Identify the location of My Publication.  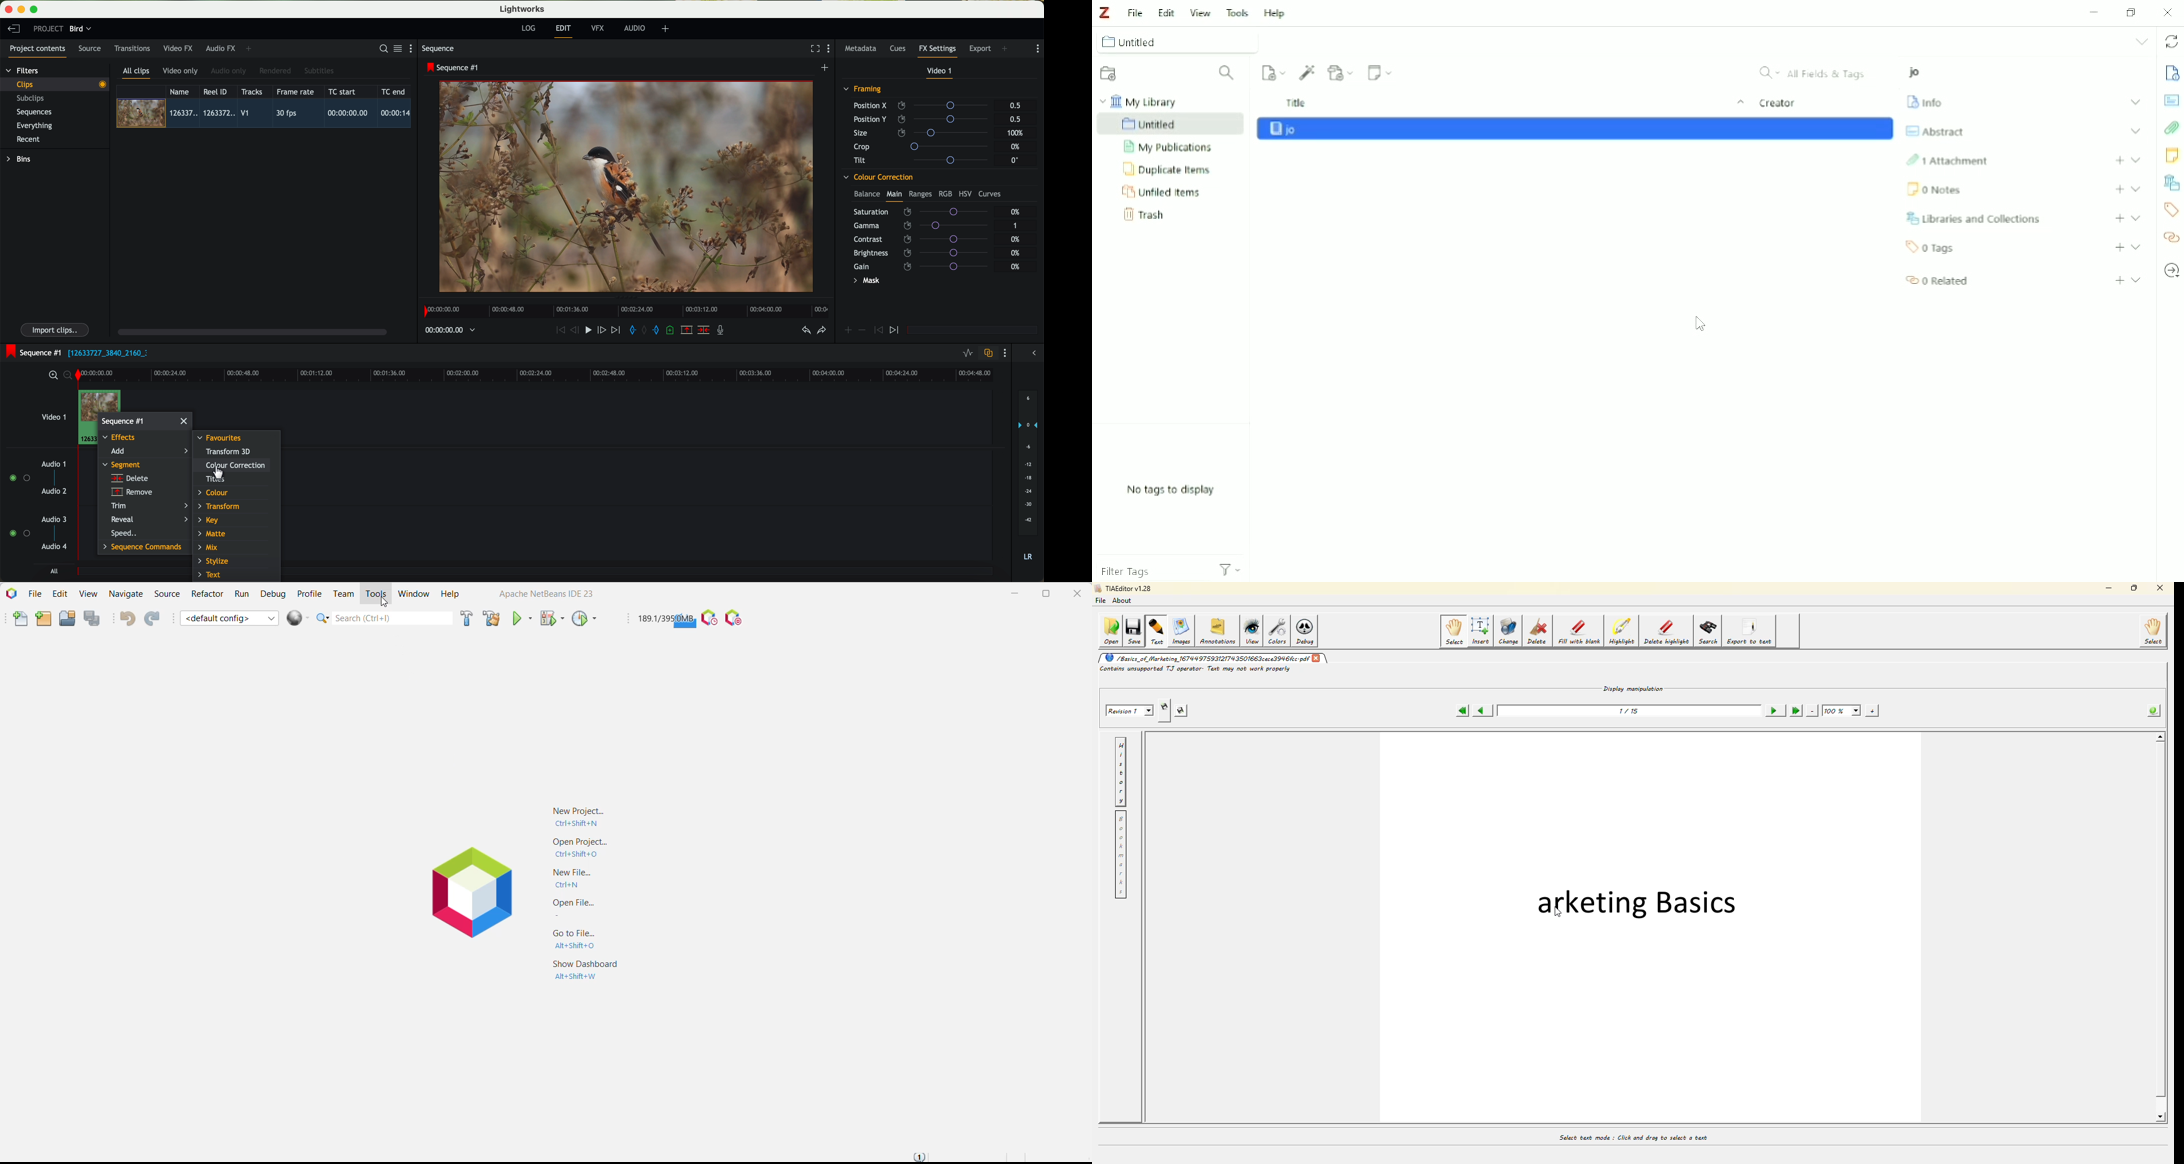
(1173, 147).